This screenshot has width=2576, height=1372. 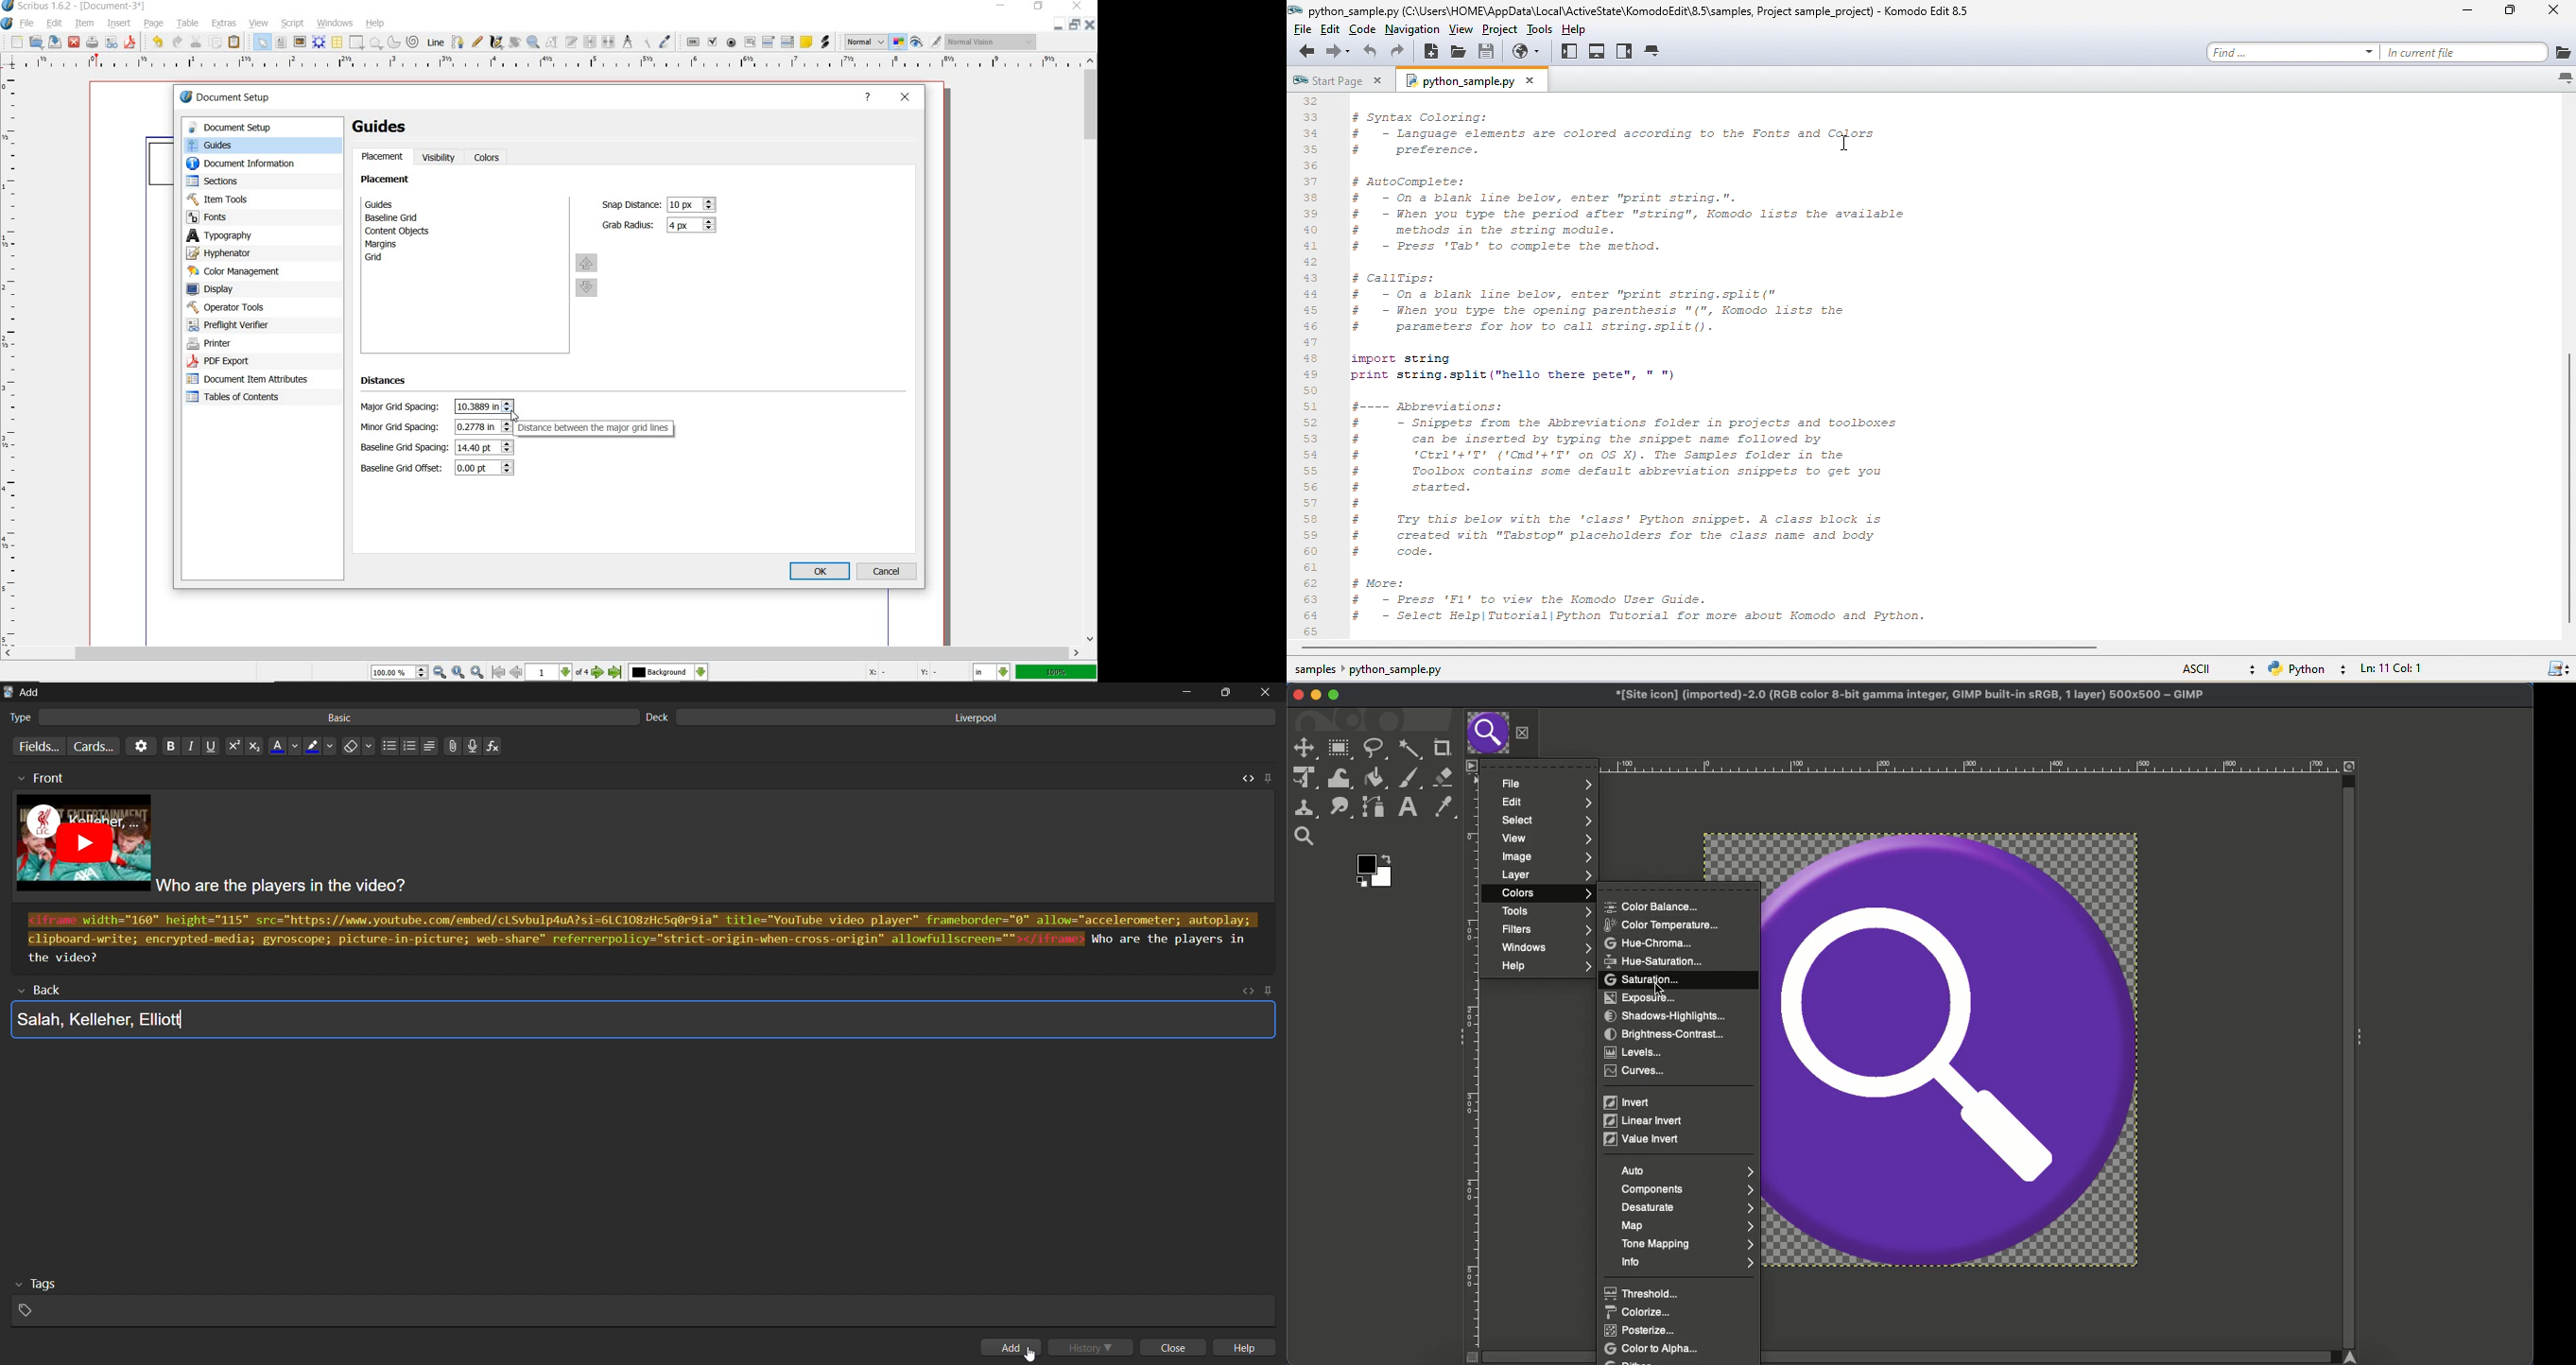 What do you see at coordinates (645, 41) in the screenshot?
I see `copy item properties` at bounding box center [645, 41].